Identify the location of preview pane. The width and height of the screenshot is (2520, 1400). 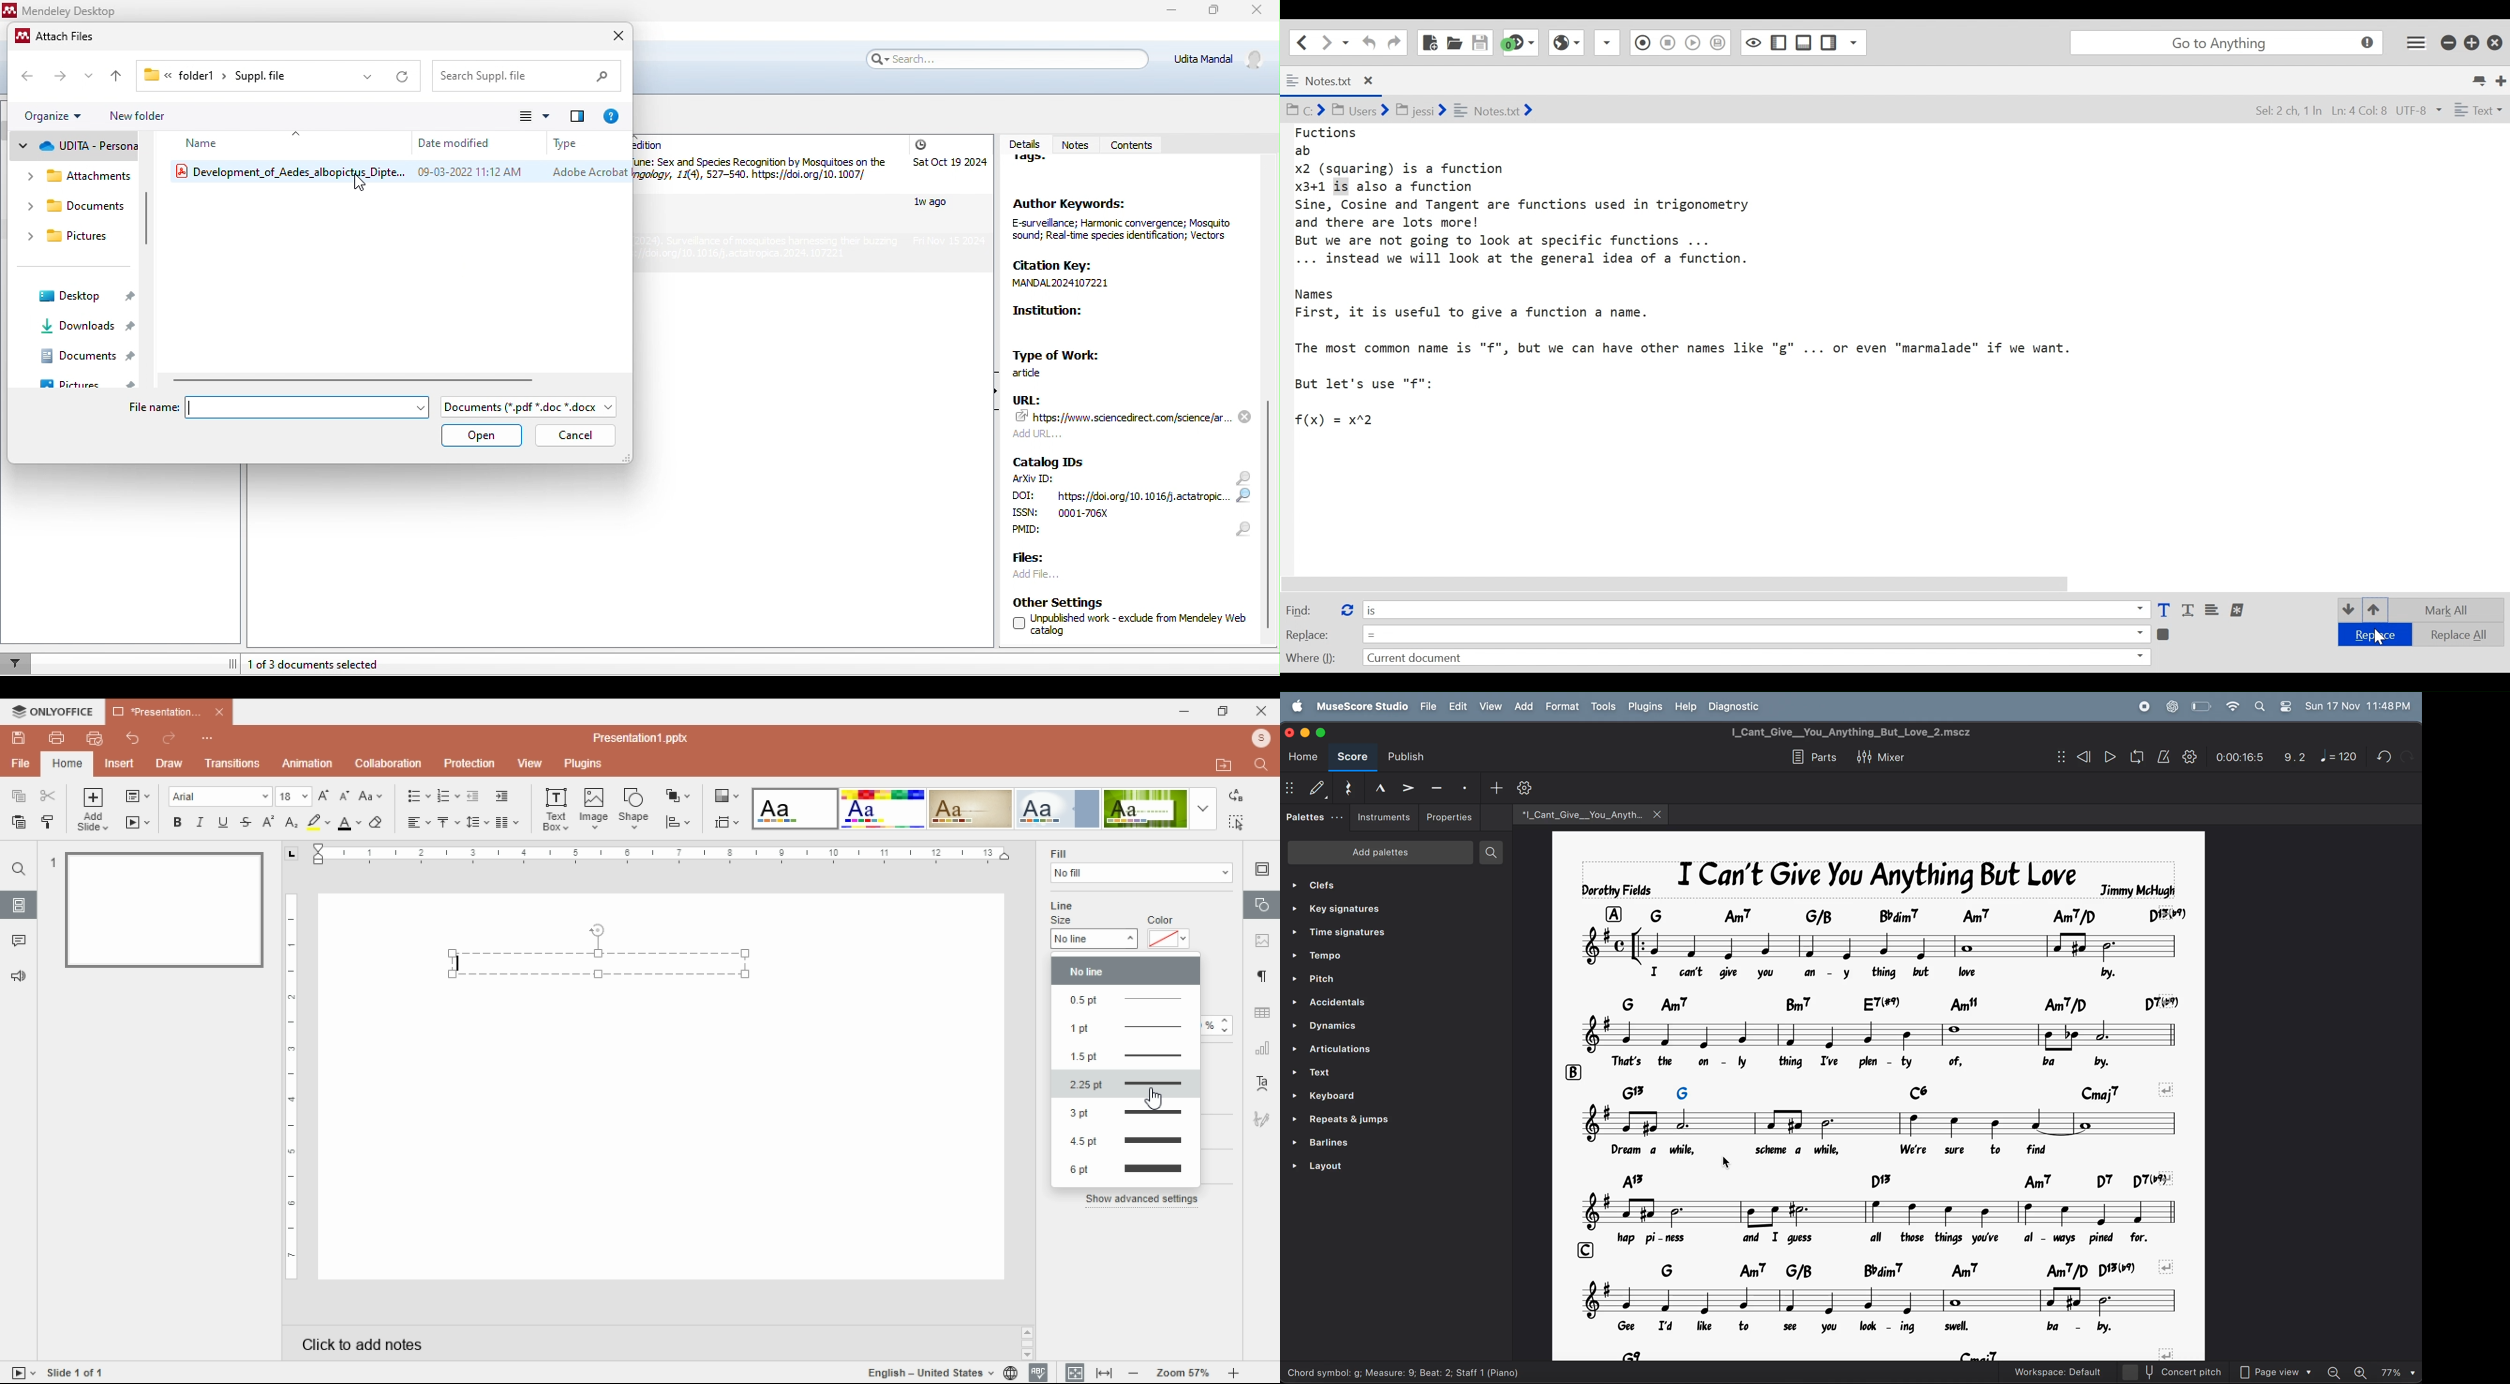
(577, 114).